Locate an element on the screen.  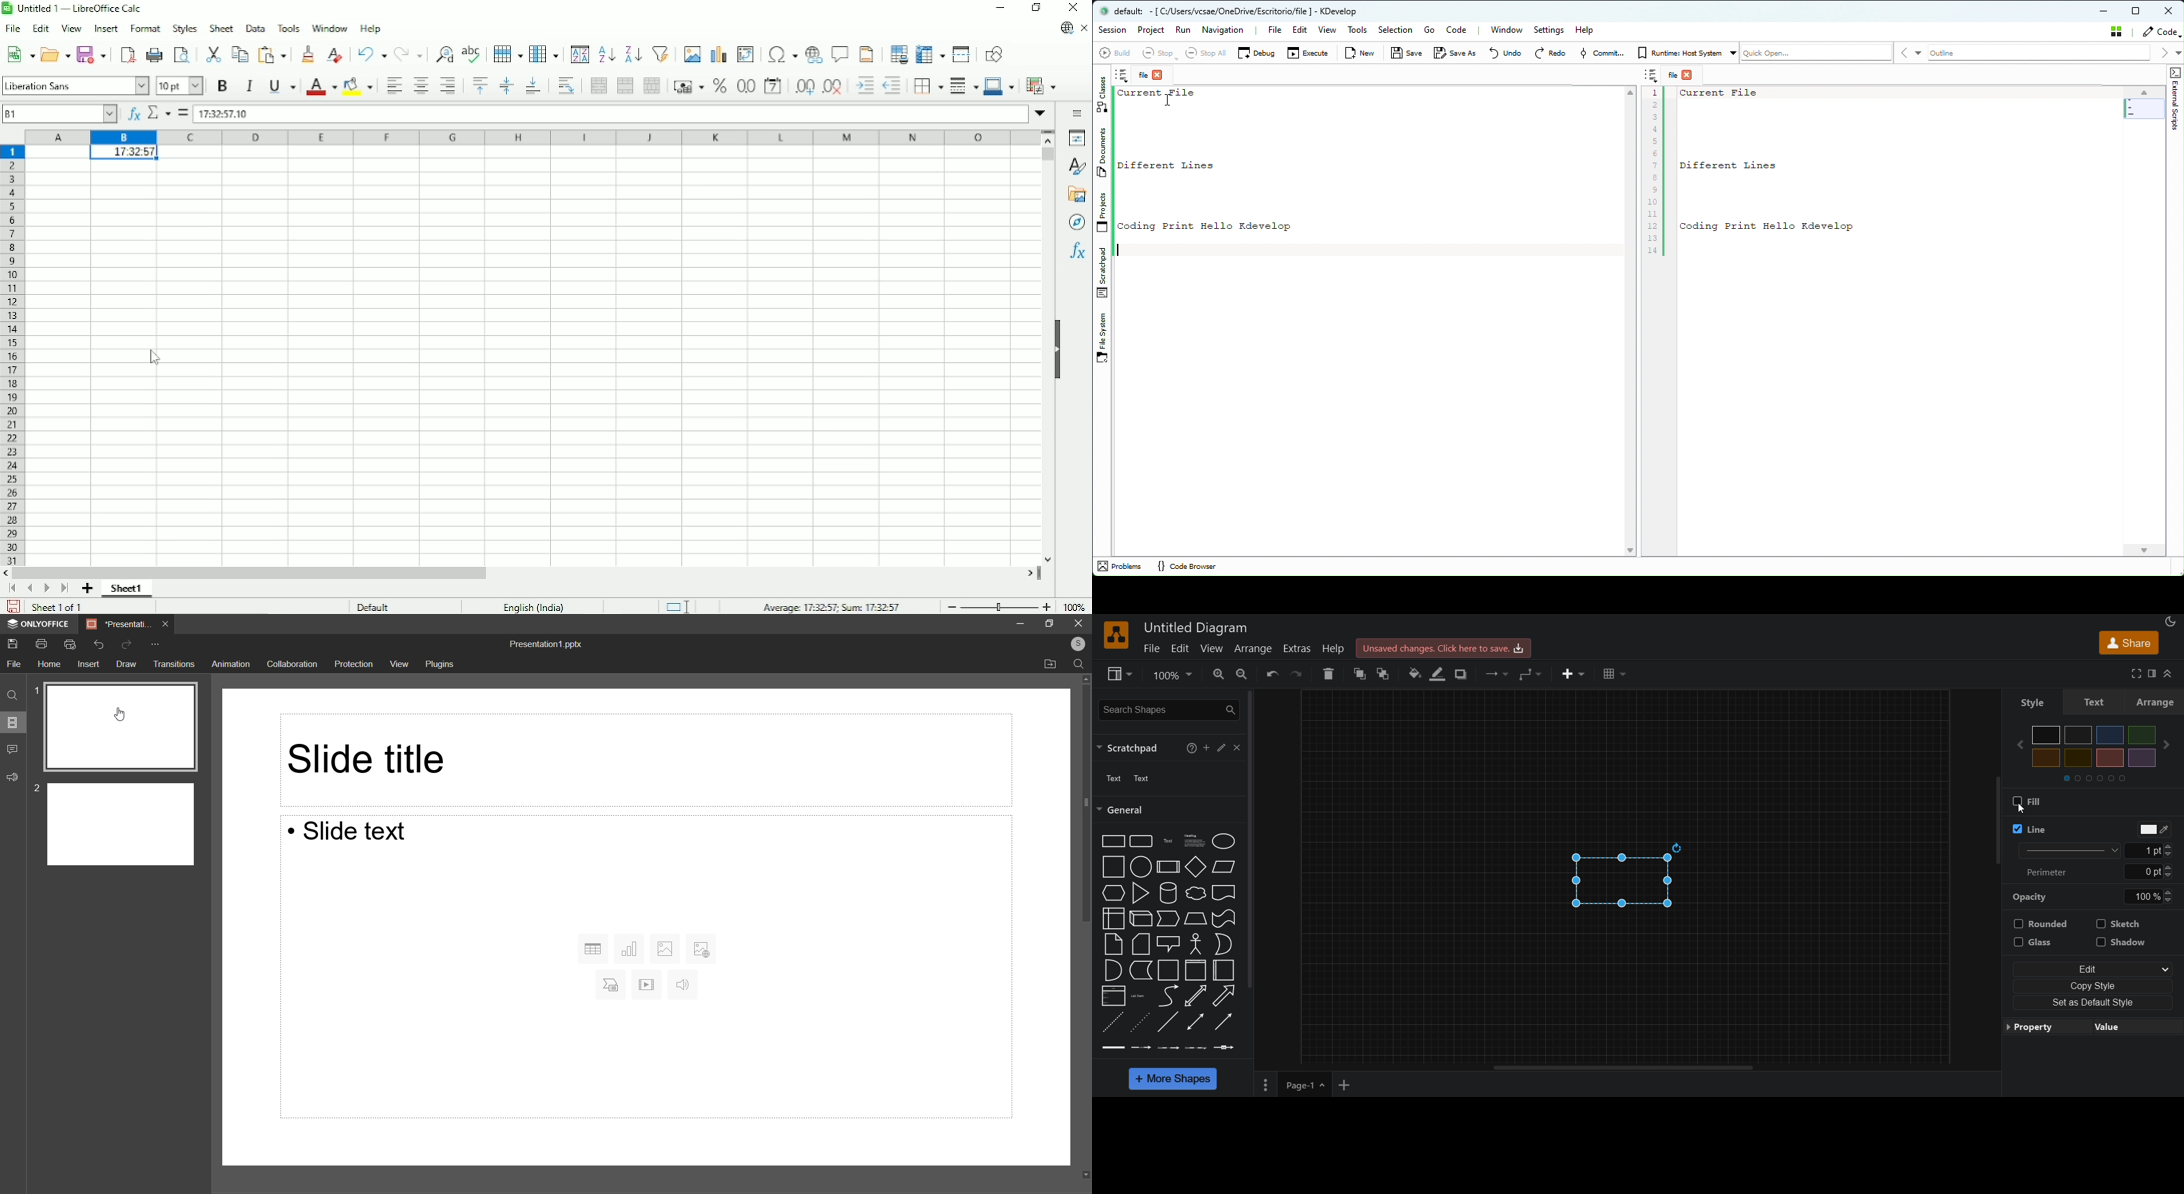
Plugins is located at coordinates (442, 666).